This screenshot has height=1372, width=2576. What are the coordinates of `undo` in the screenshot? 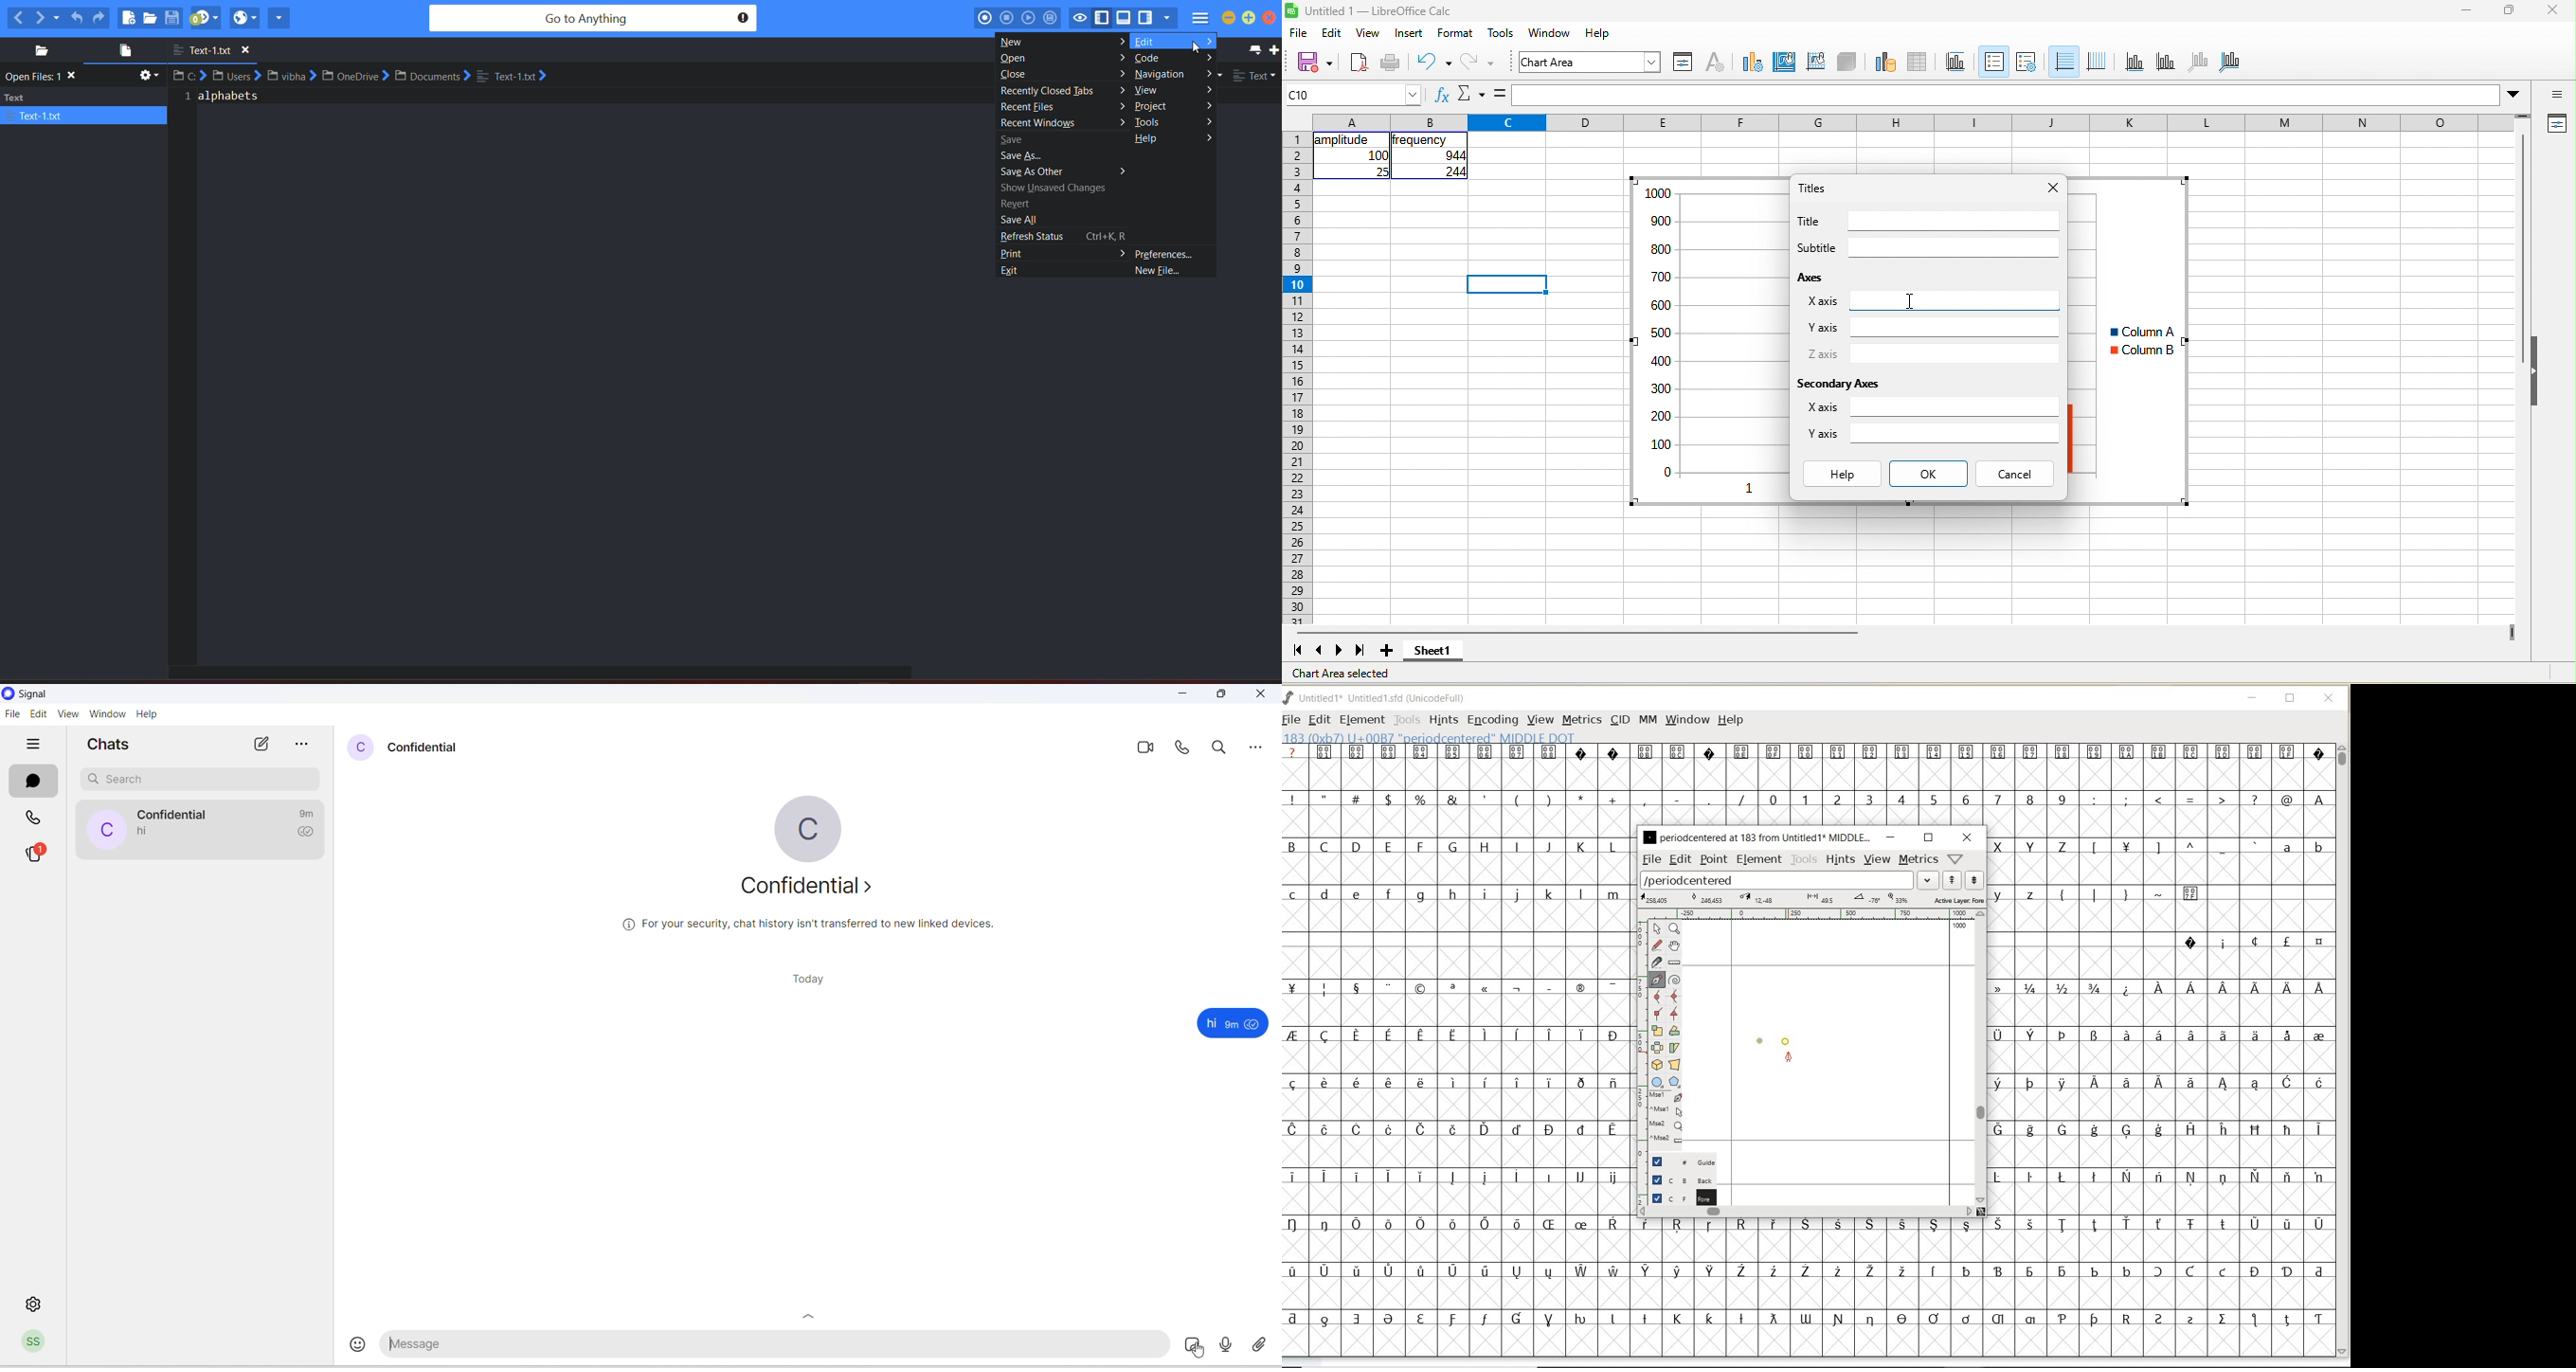 It's located at (1434, 63).